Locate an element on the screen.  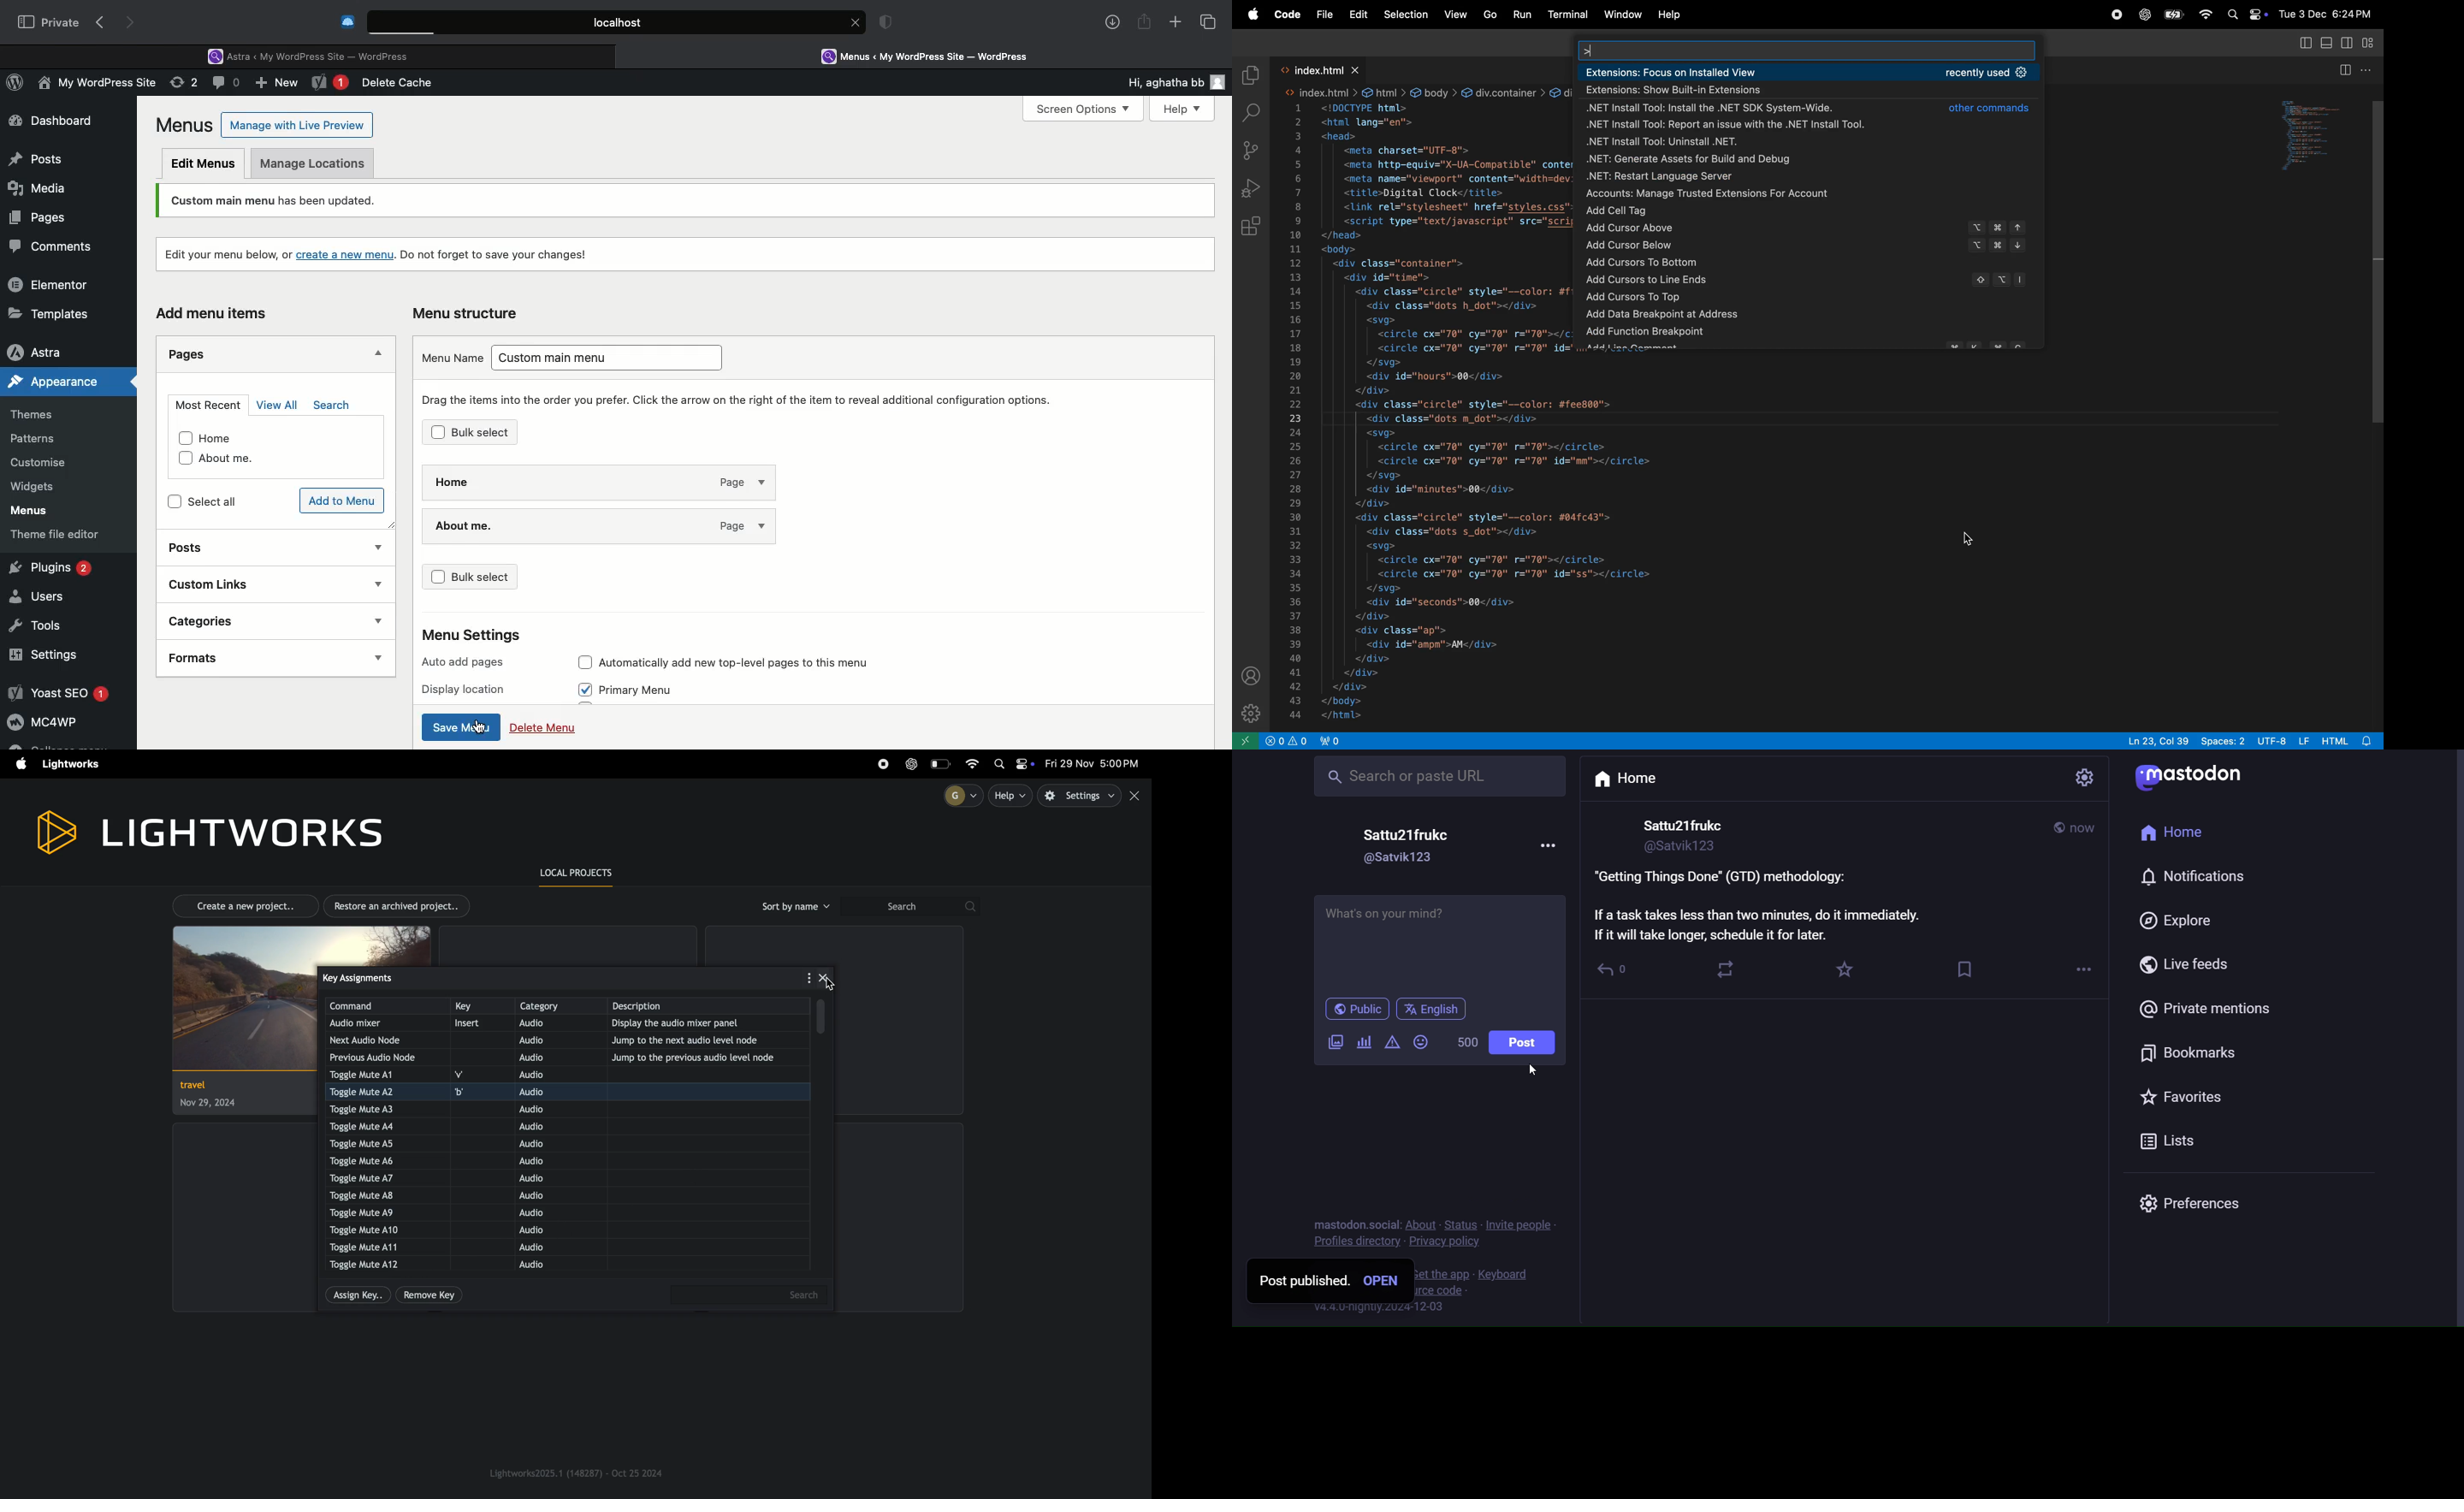
Screen Options is located at coordinates (1081, 110).